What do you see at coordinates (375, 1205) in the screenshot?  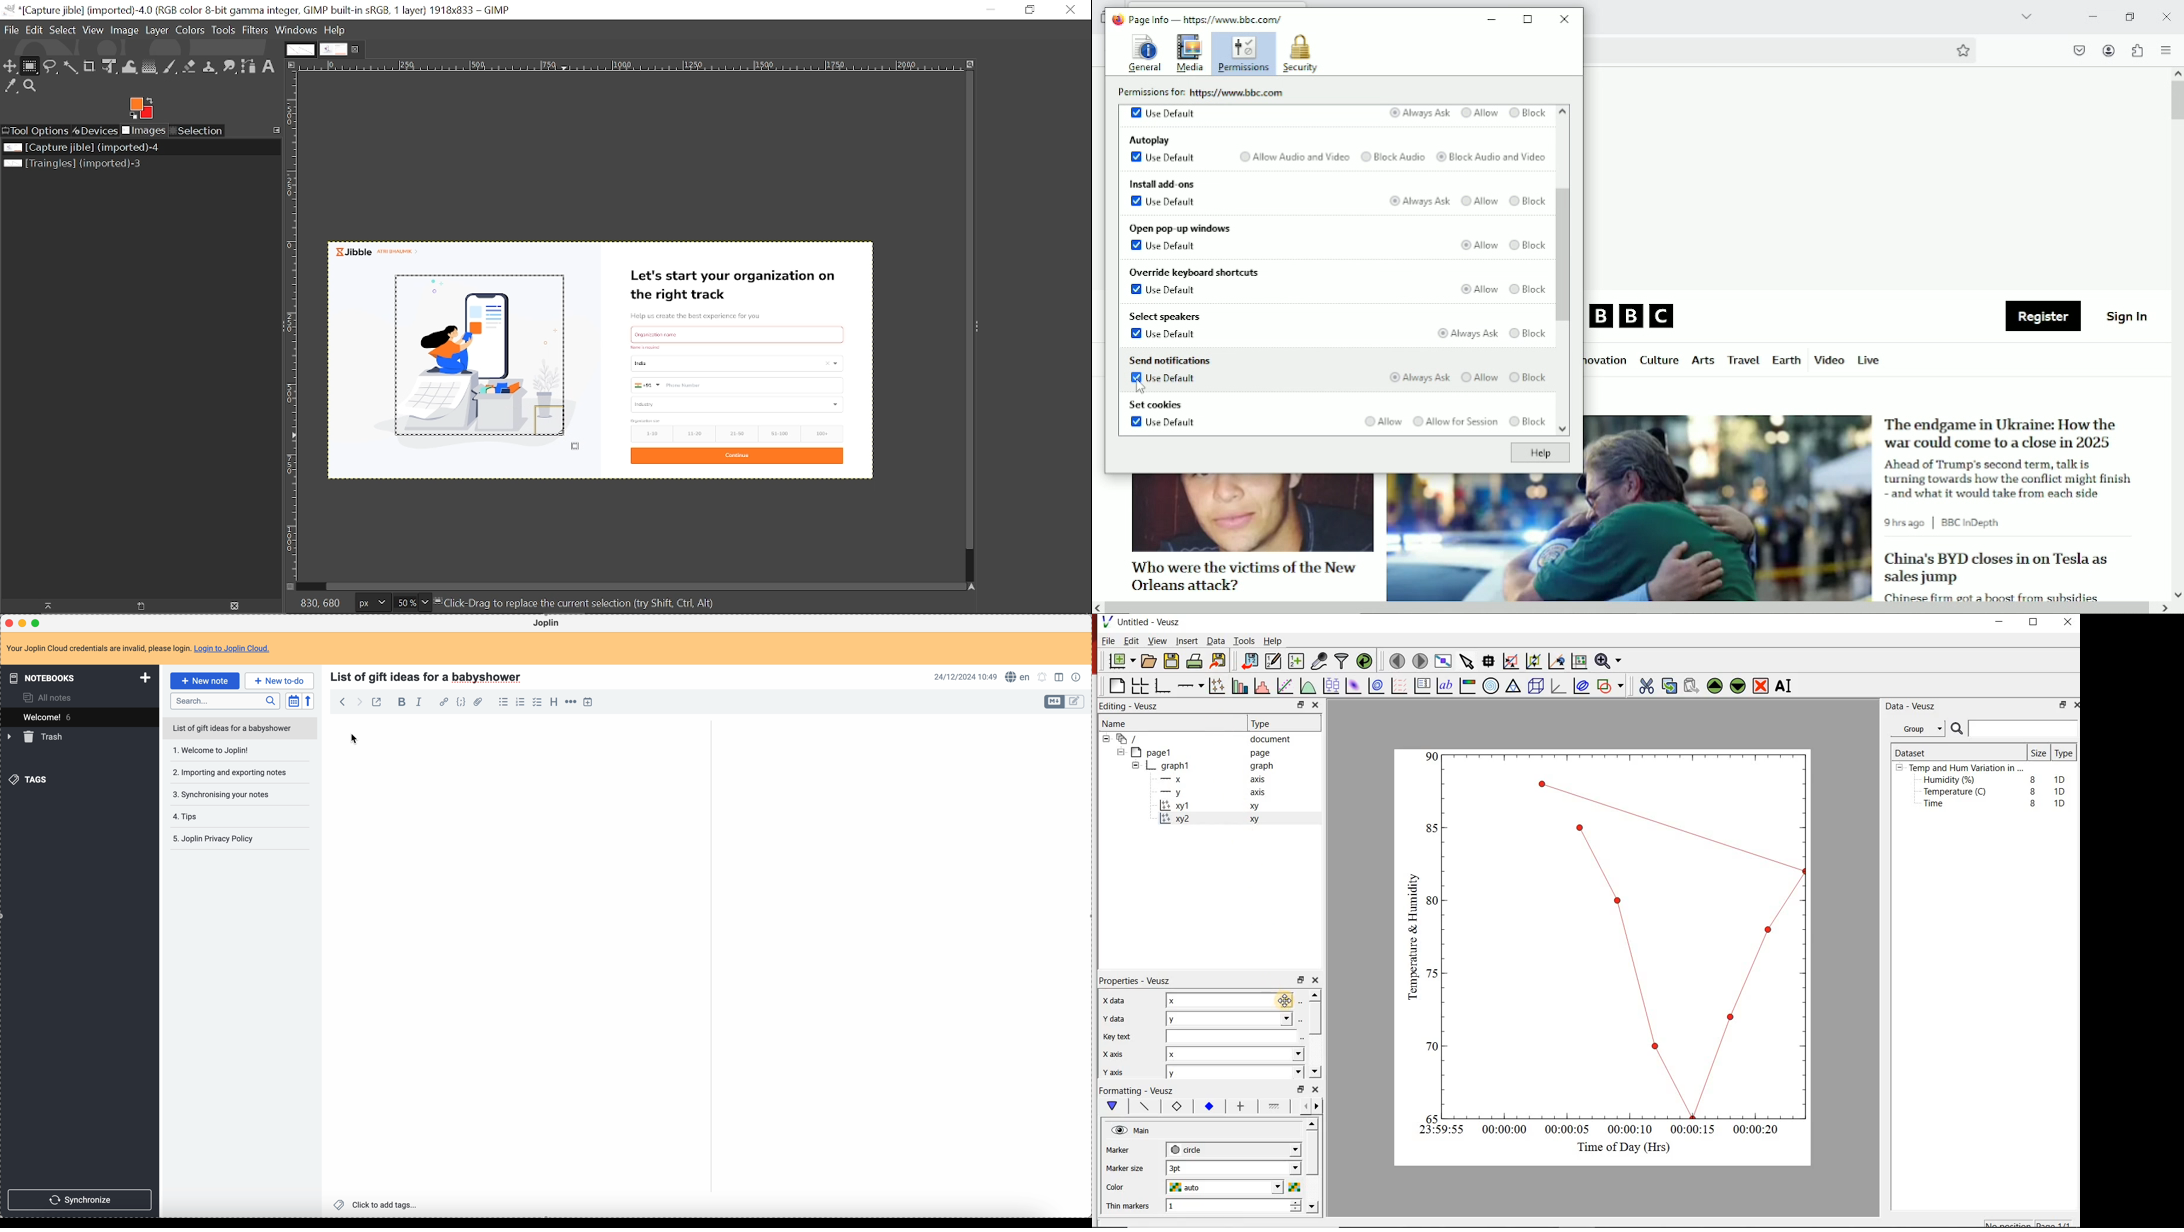 I see `click to add tags` at bounding box center [375, 1205].